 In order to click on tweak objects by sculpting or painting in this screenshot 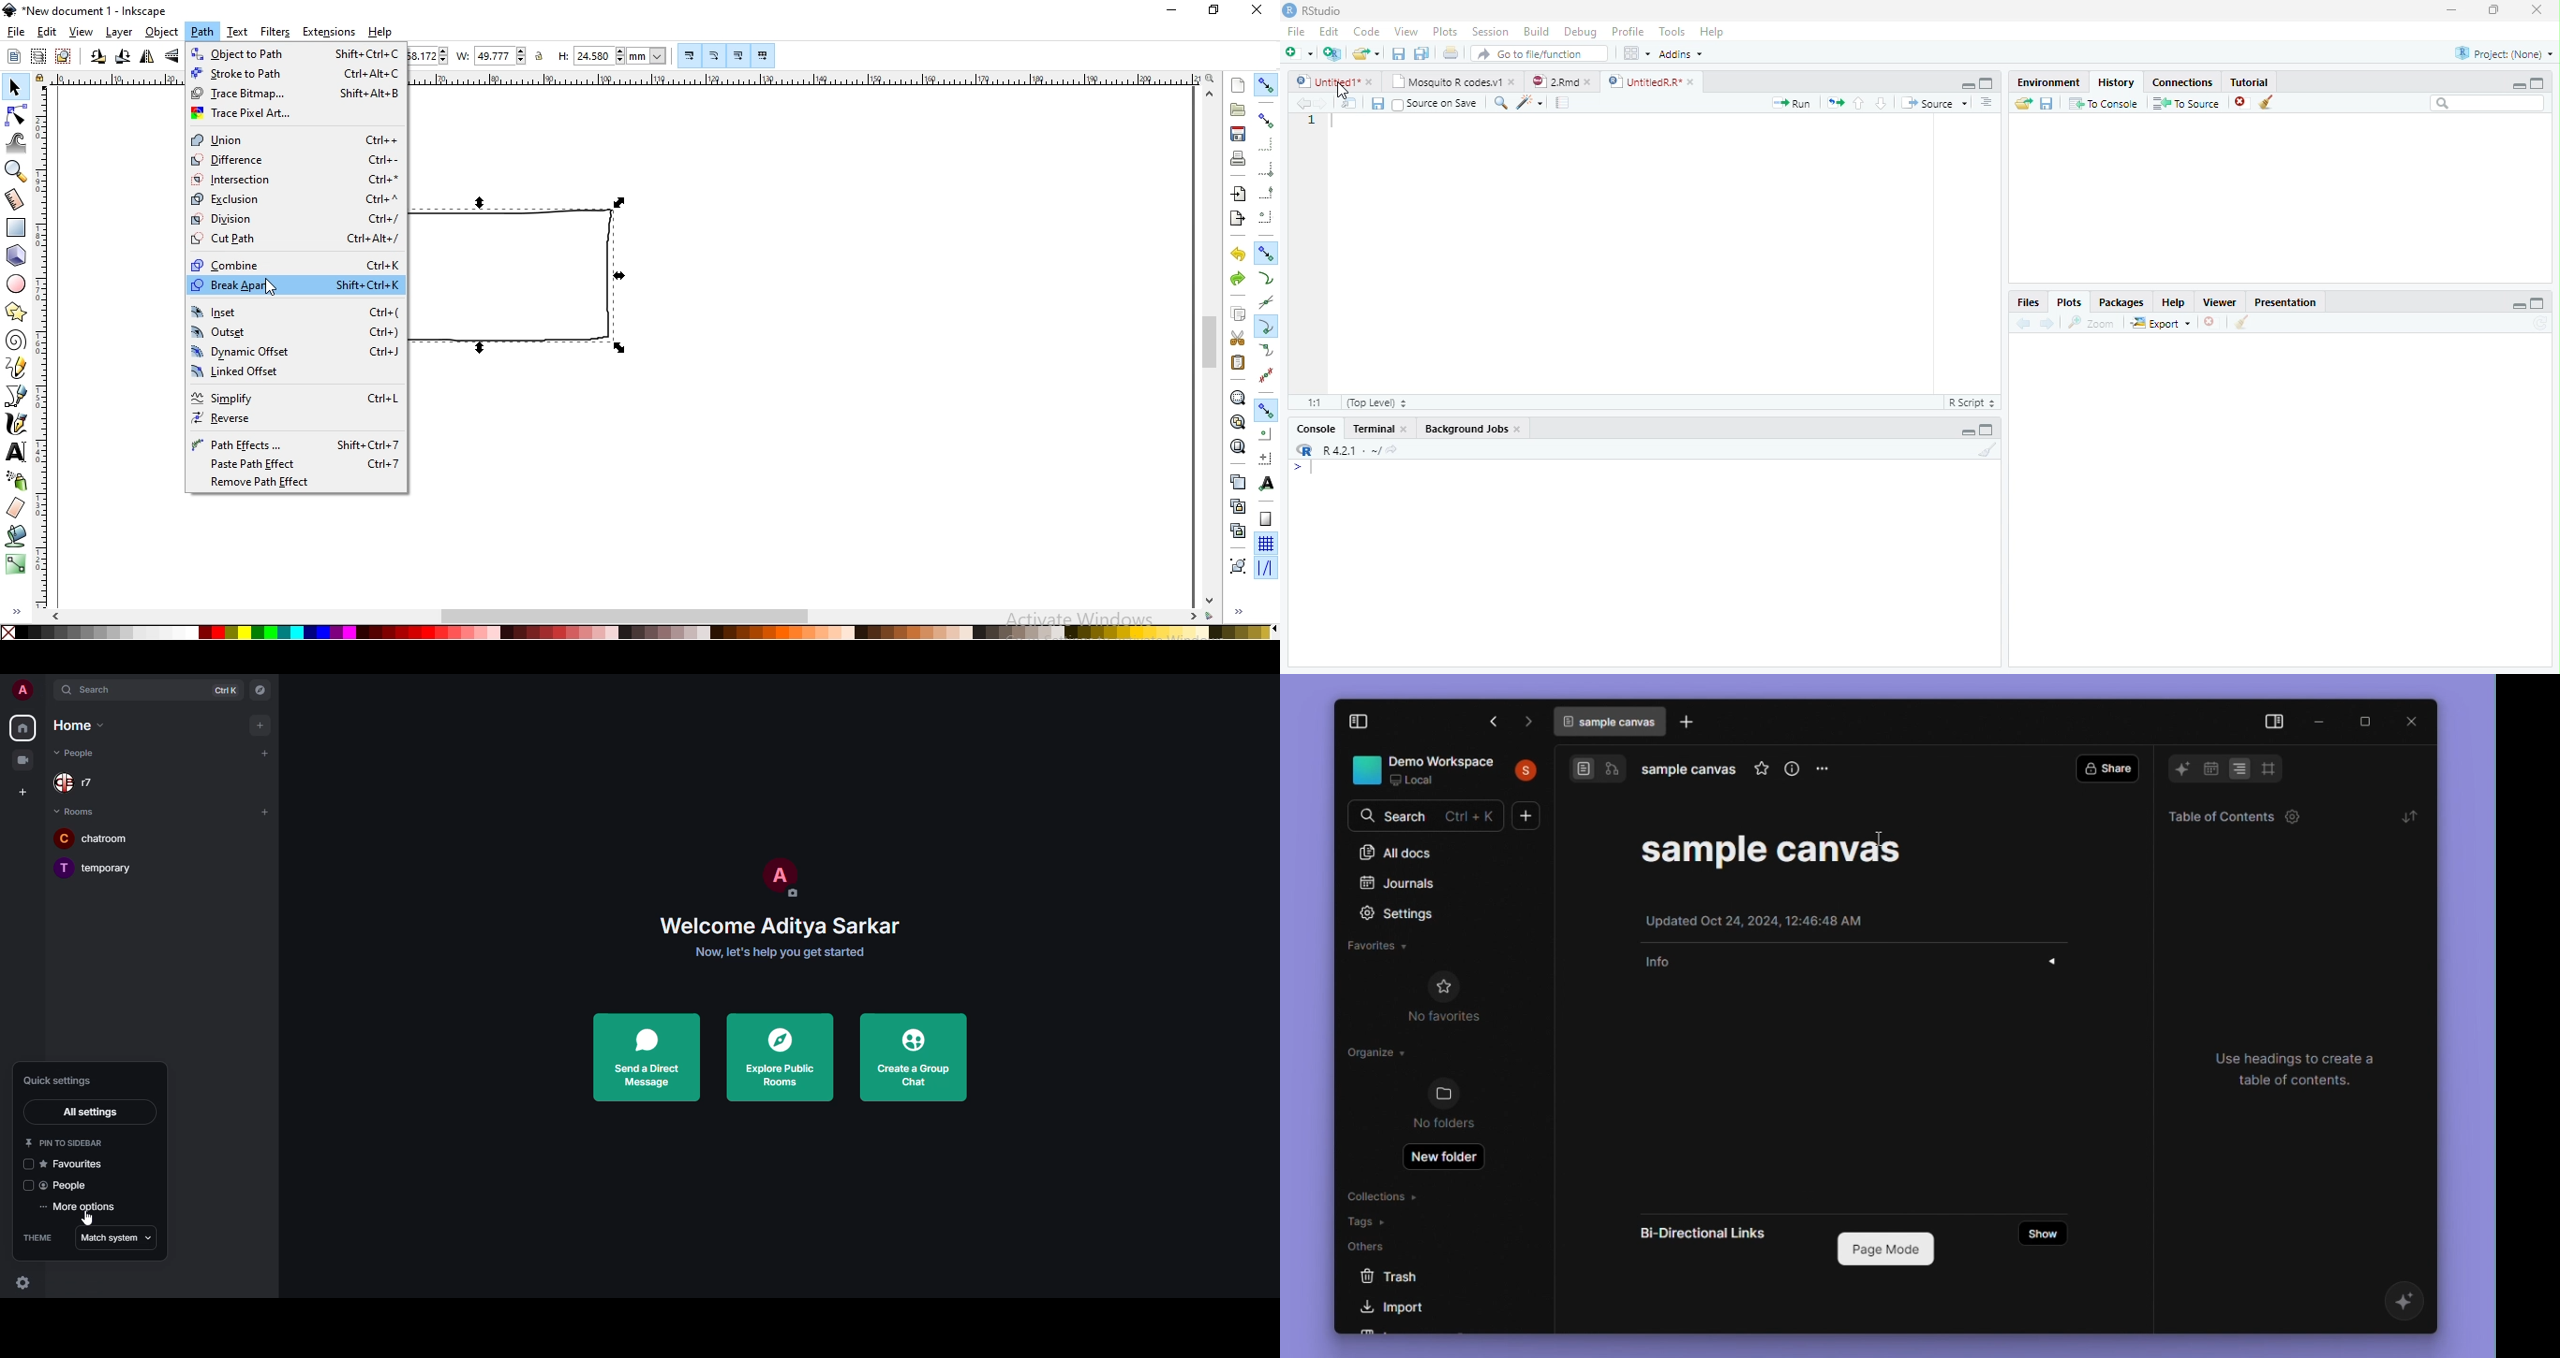, I will do `click(17, 144)`.